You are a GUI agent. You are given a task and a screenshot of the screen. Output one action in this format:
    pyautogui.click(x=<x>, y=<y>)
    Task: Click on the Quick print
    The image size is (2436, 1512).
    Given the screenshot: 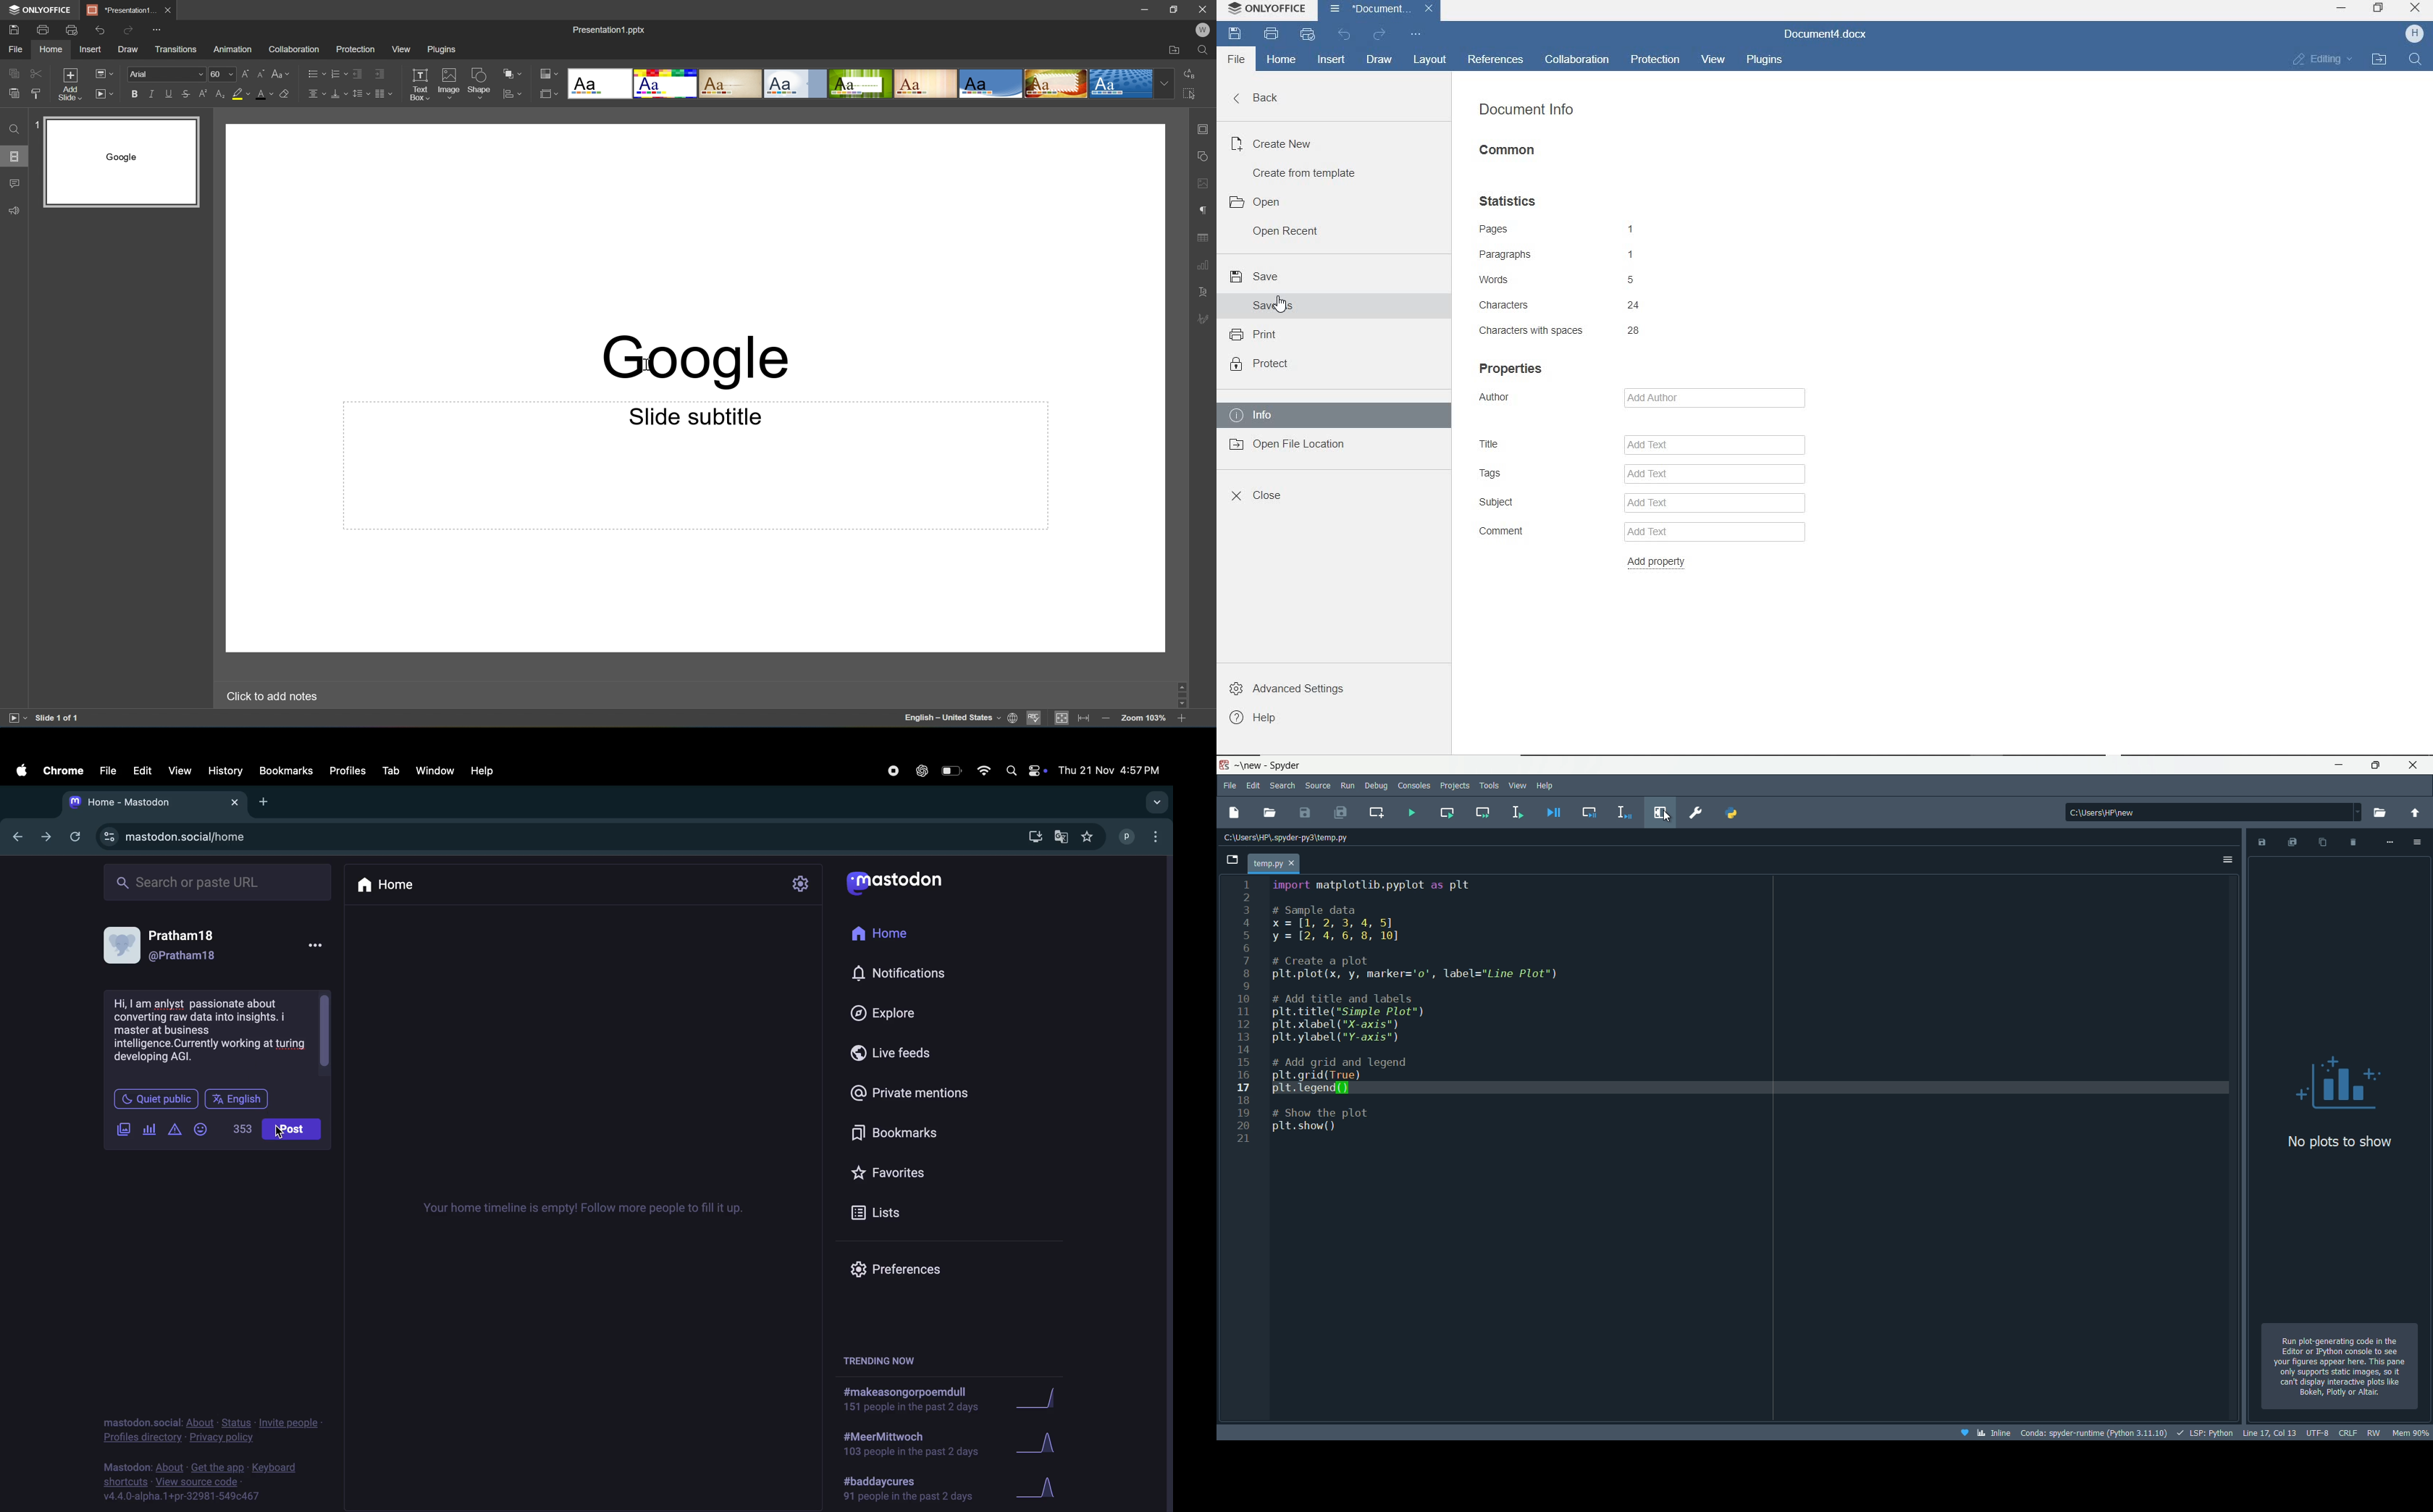 What is the action you would take?
    pyautogui.click(x=73, y=30)
    